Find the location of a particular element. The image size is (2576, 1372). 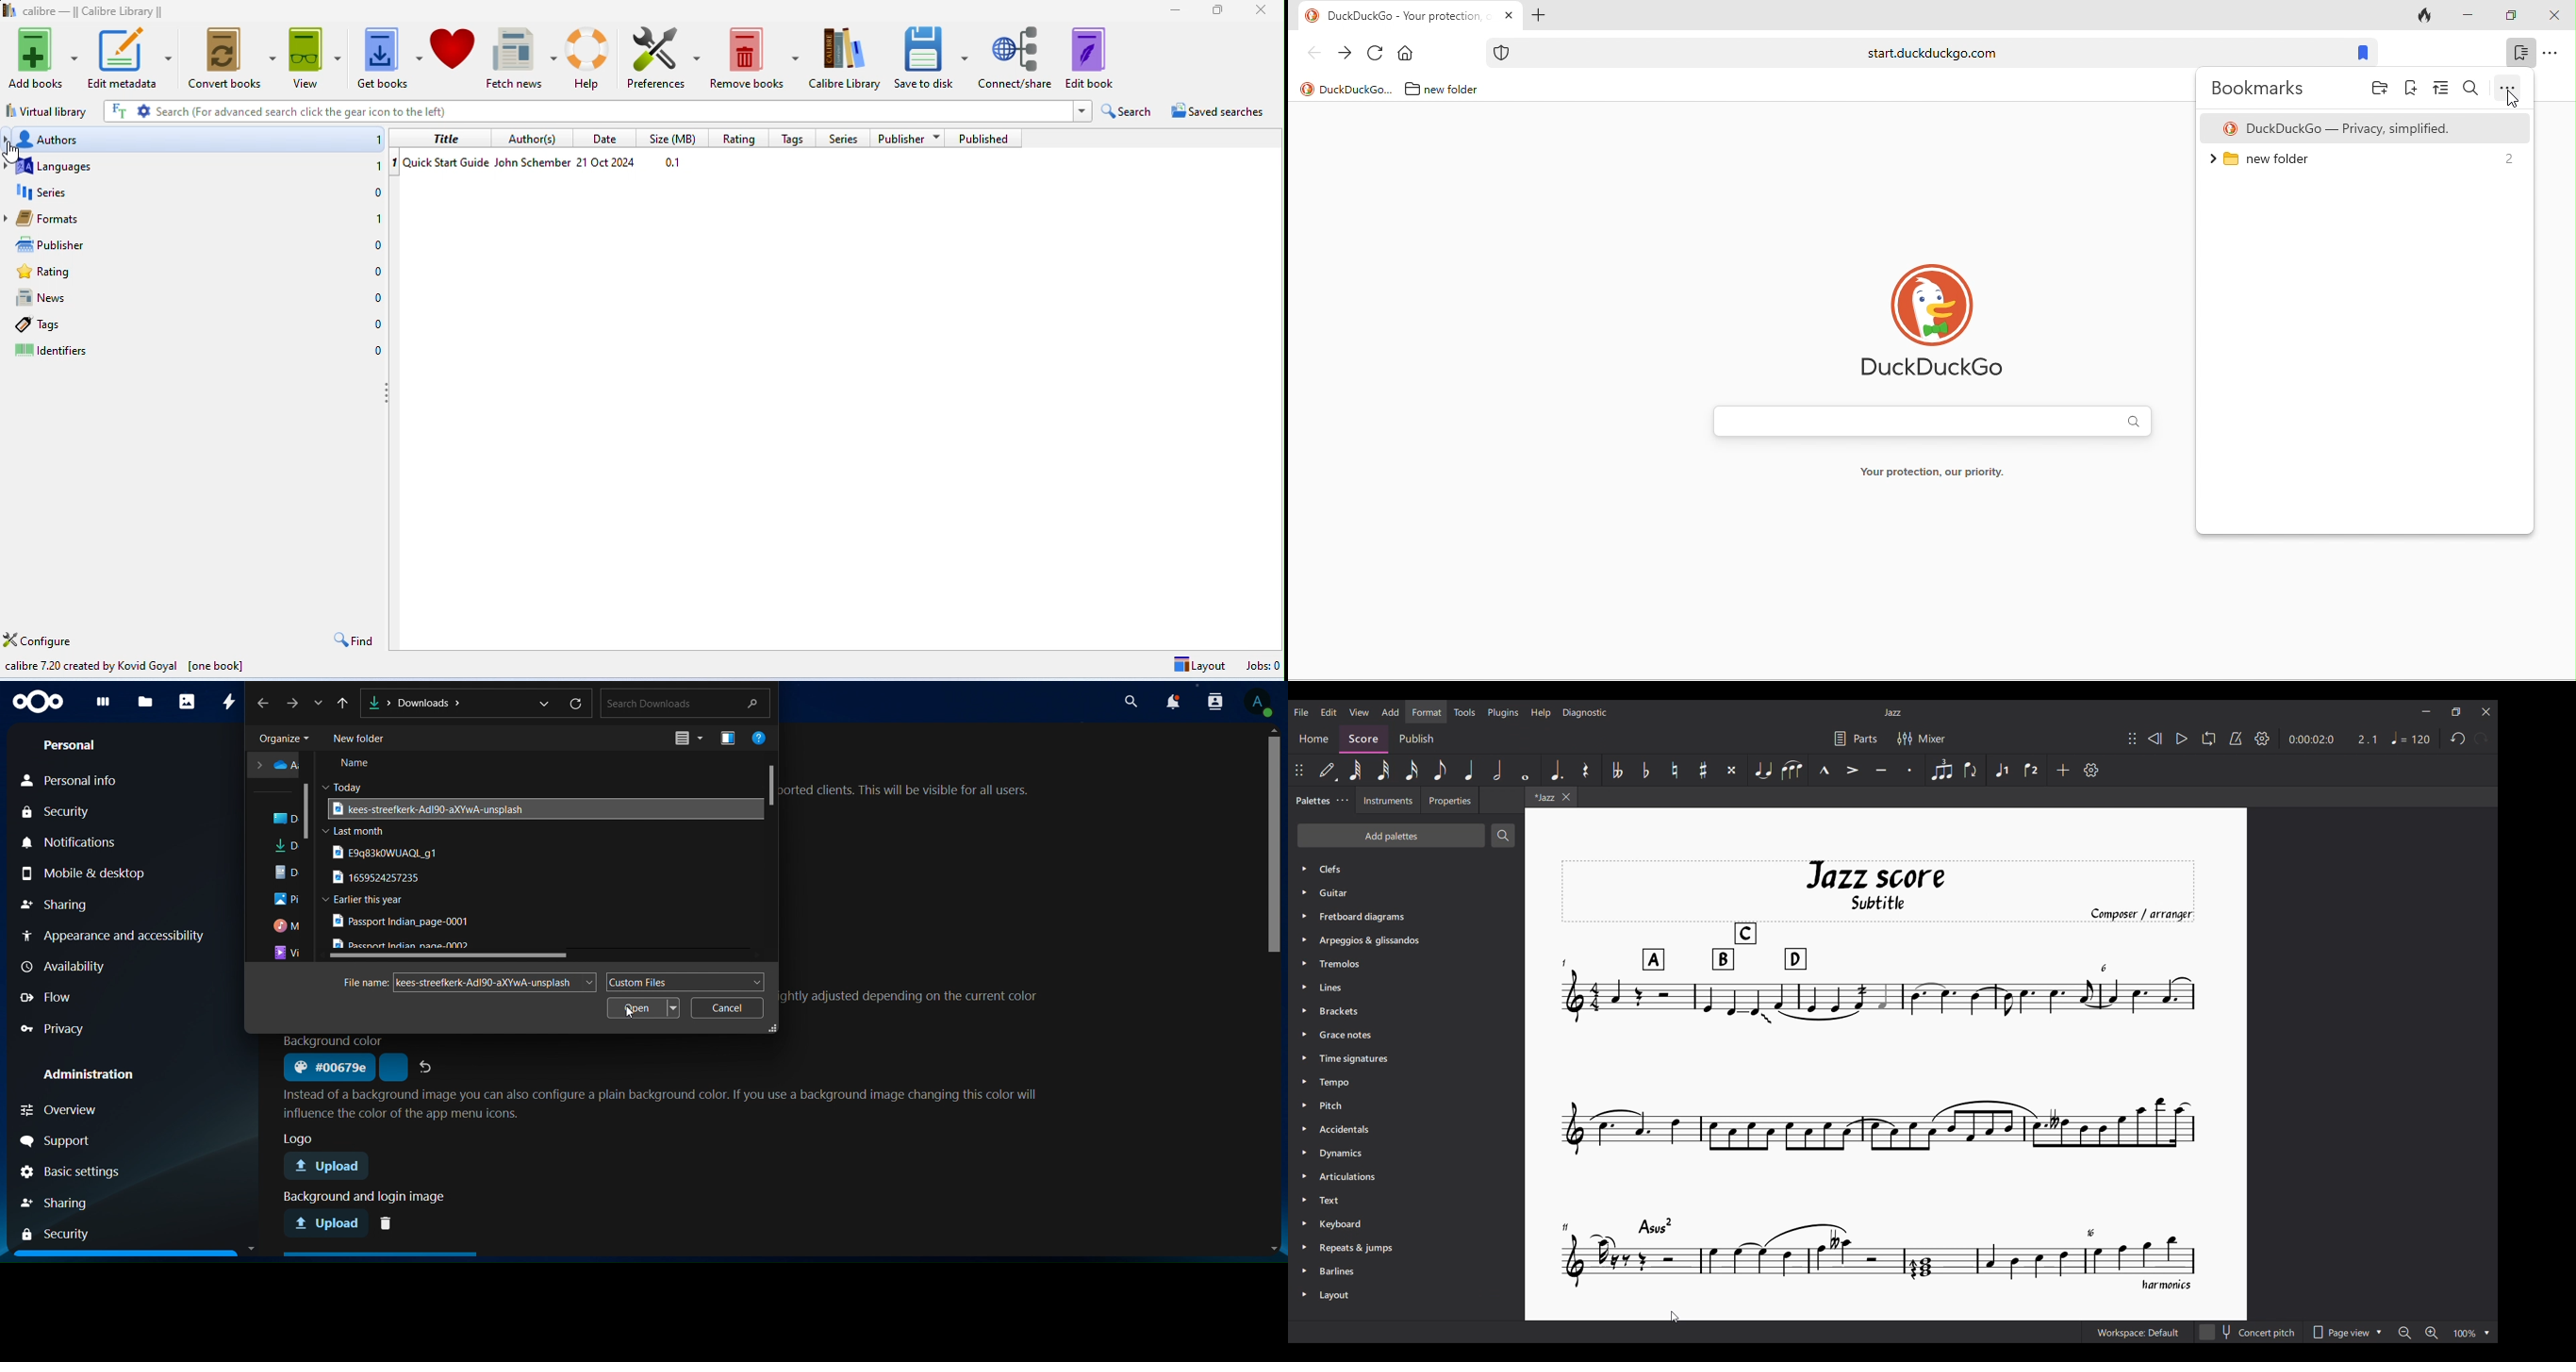

Toggle double sharp is located at coordinates (1732, 770).